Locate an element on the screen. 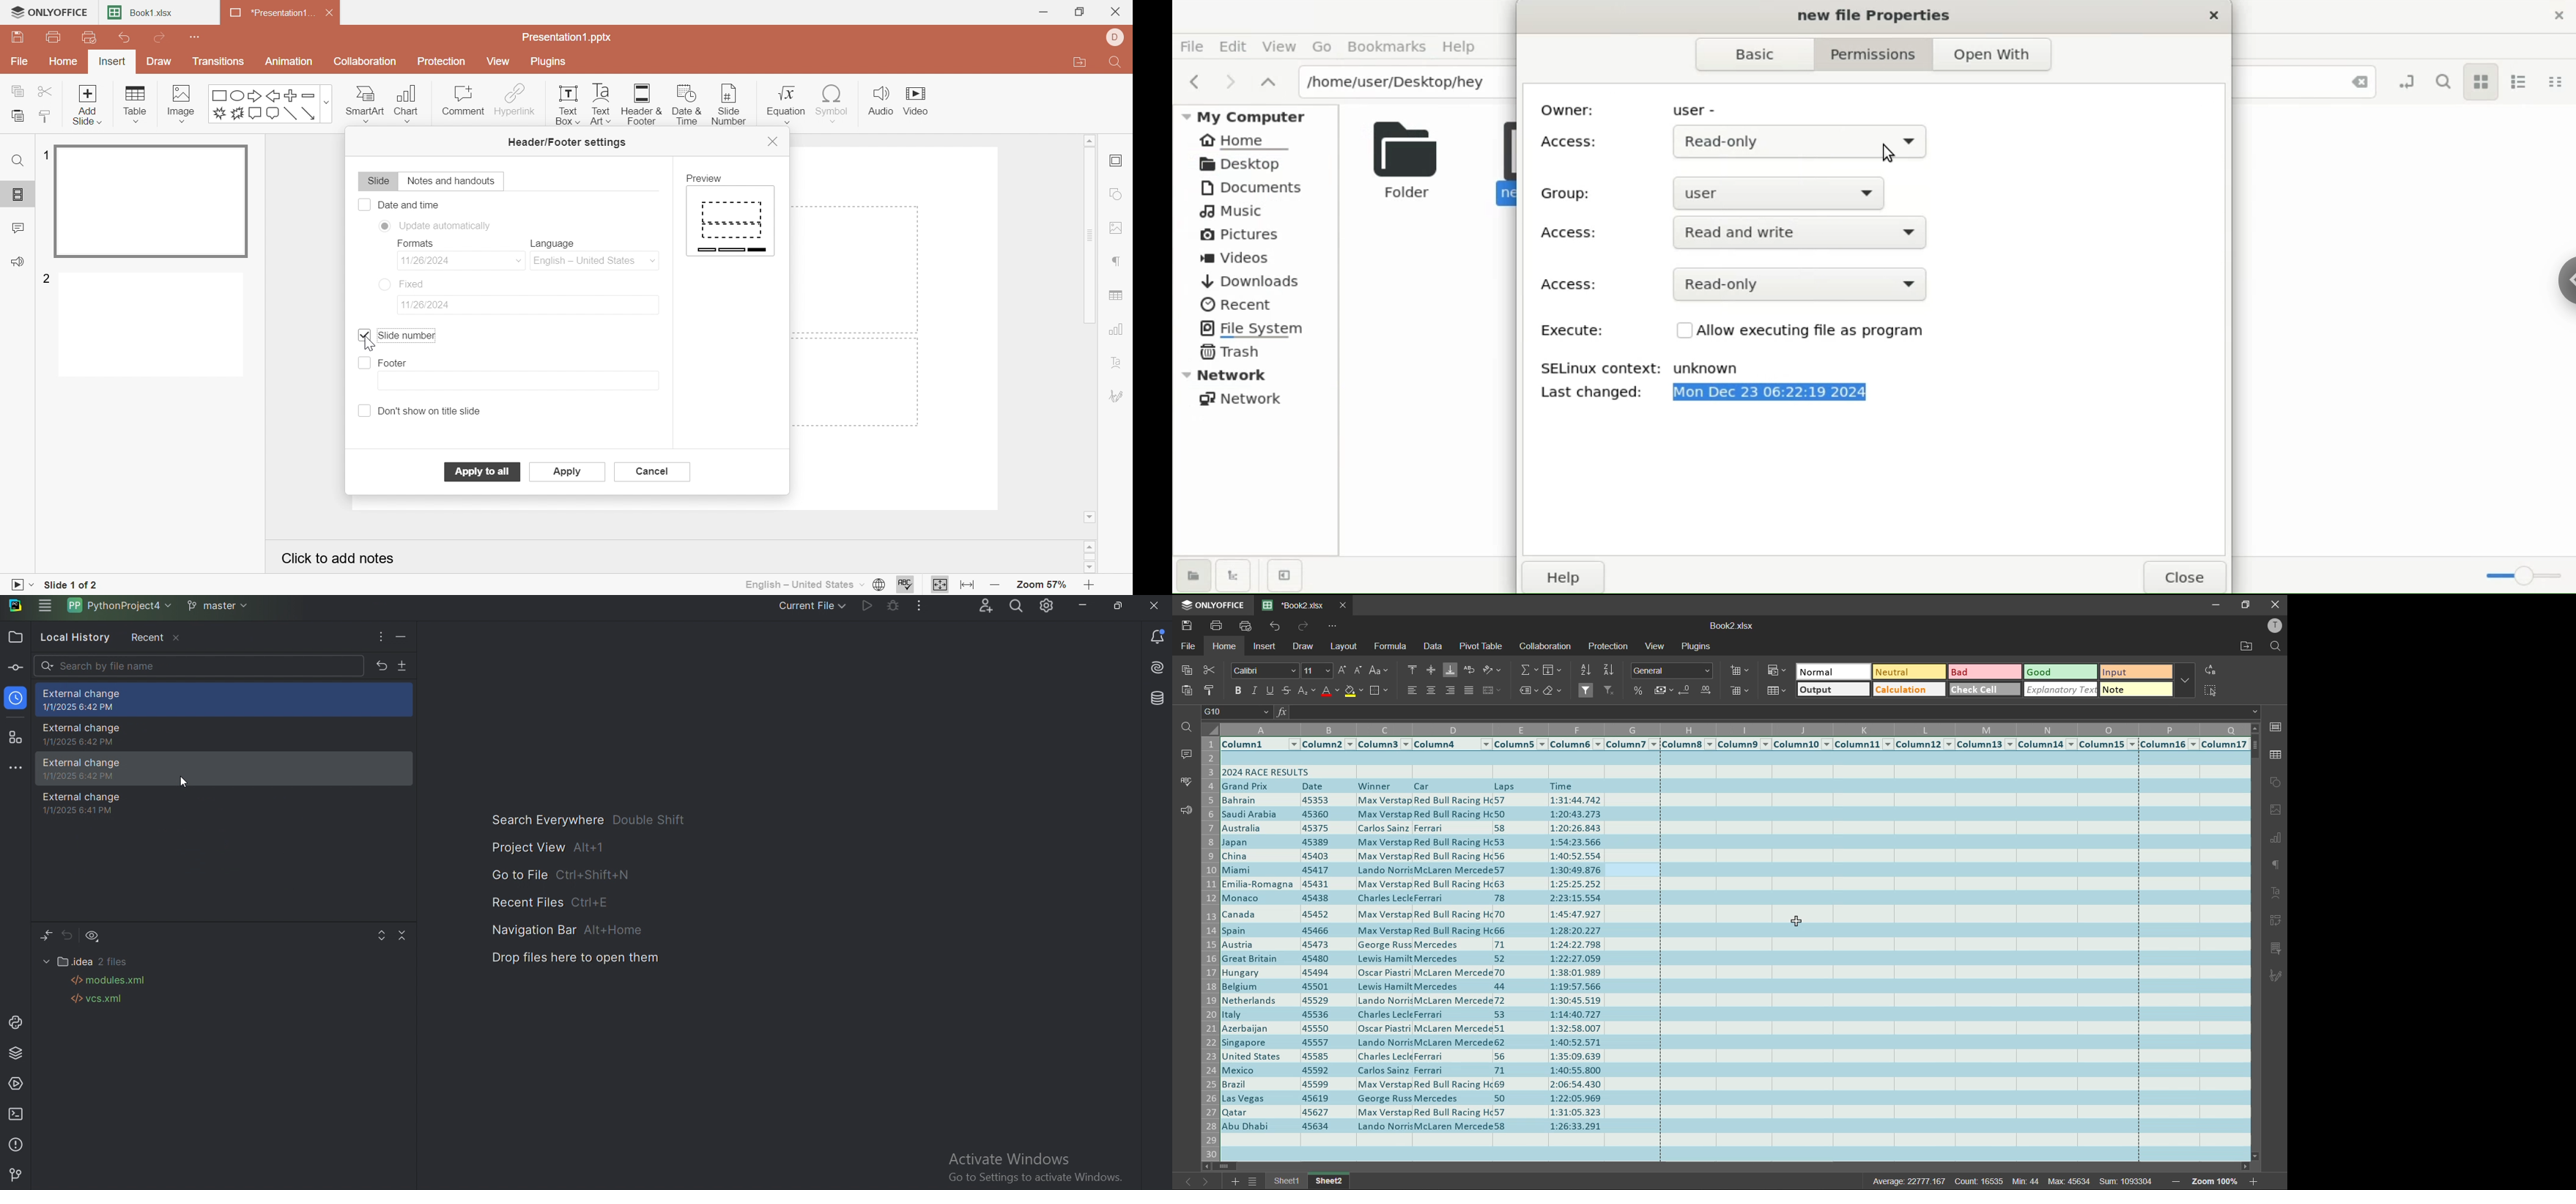  close is located at coordinates (2275, 605).